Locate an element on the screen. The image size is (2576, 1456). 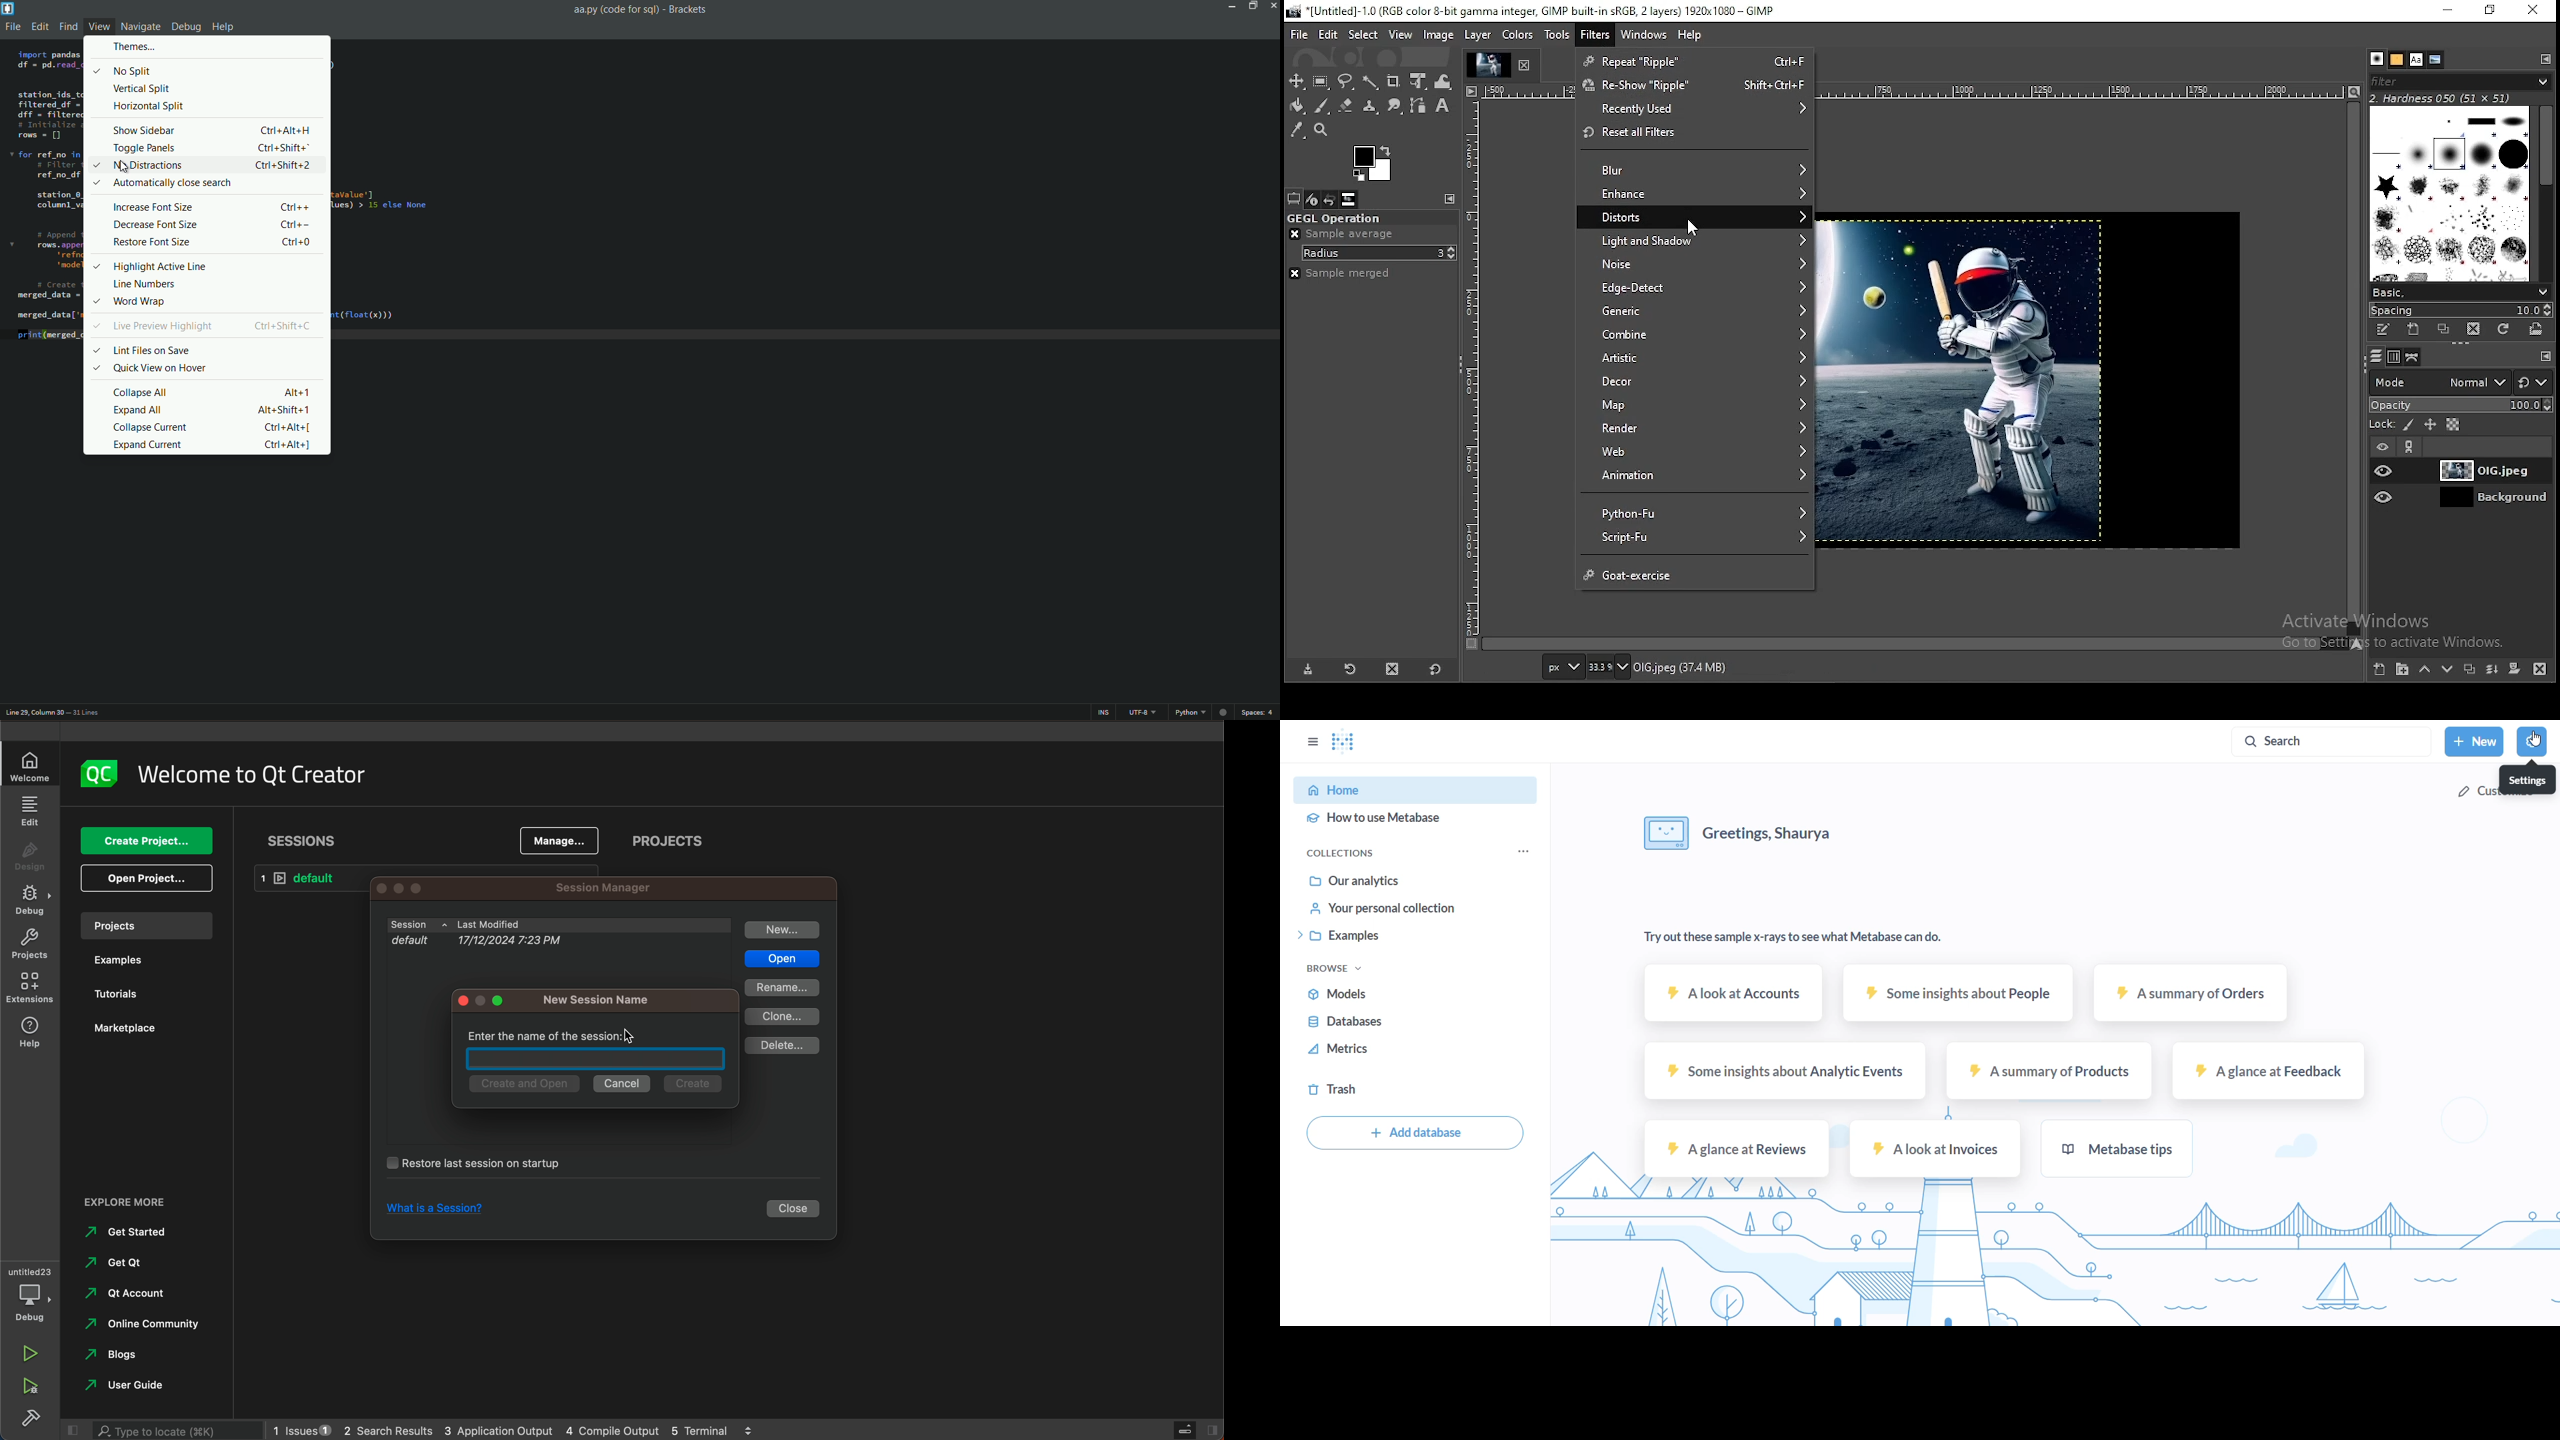
configure this tab is located at coordinates (2546, 354).